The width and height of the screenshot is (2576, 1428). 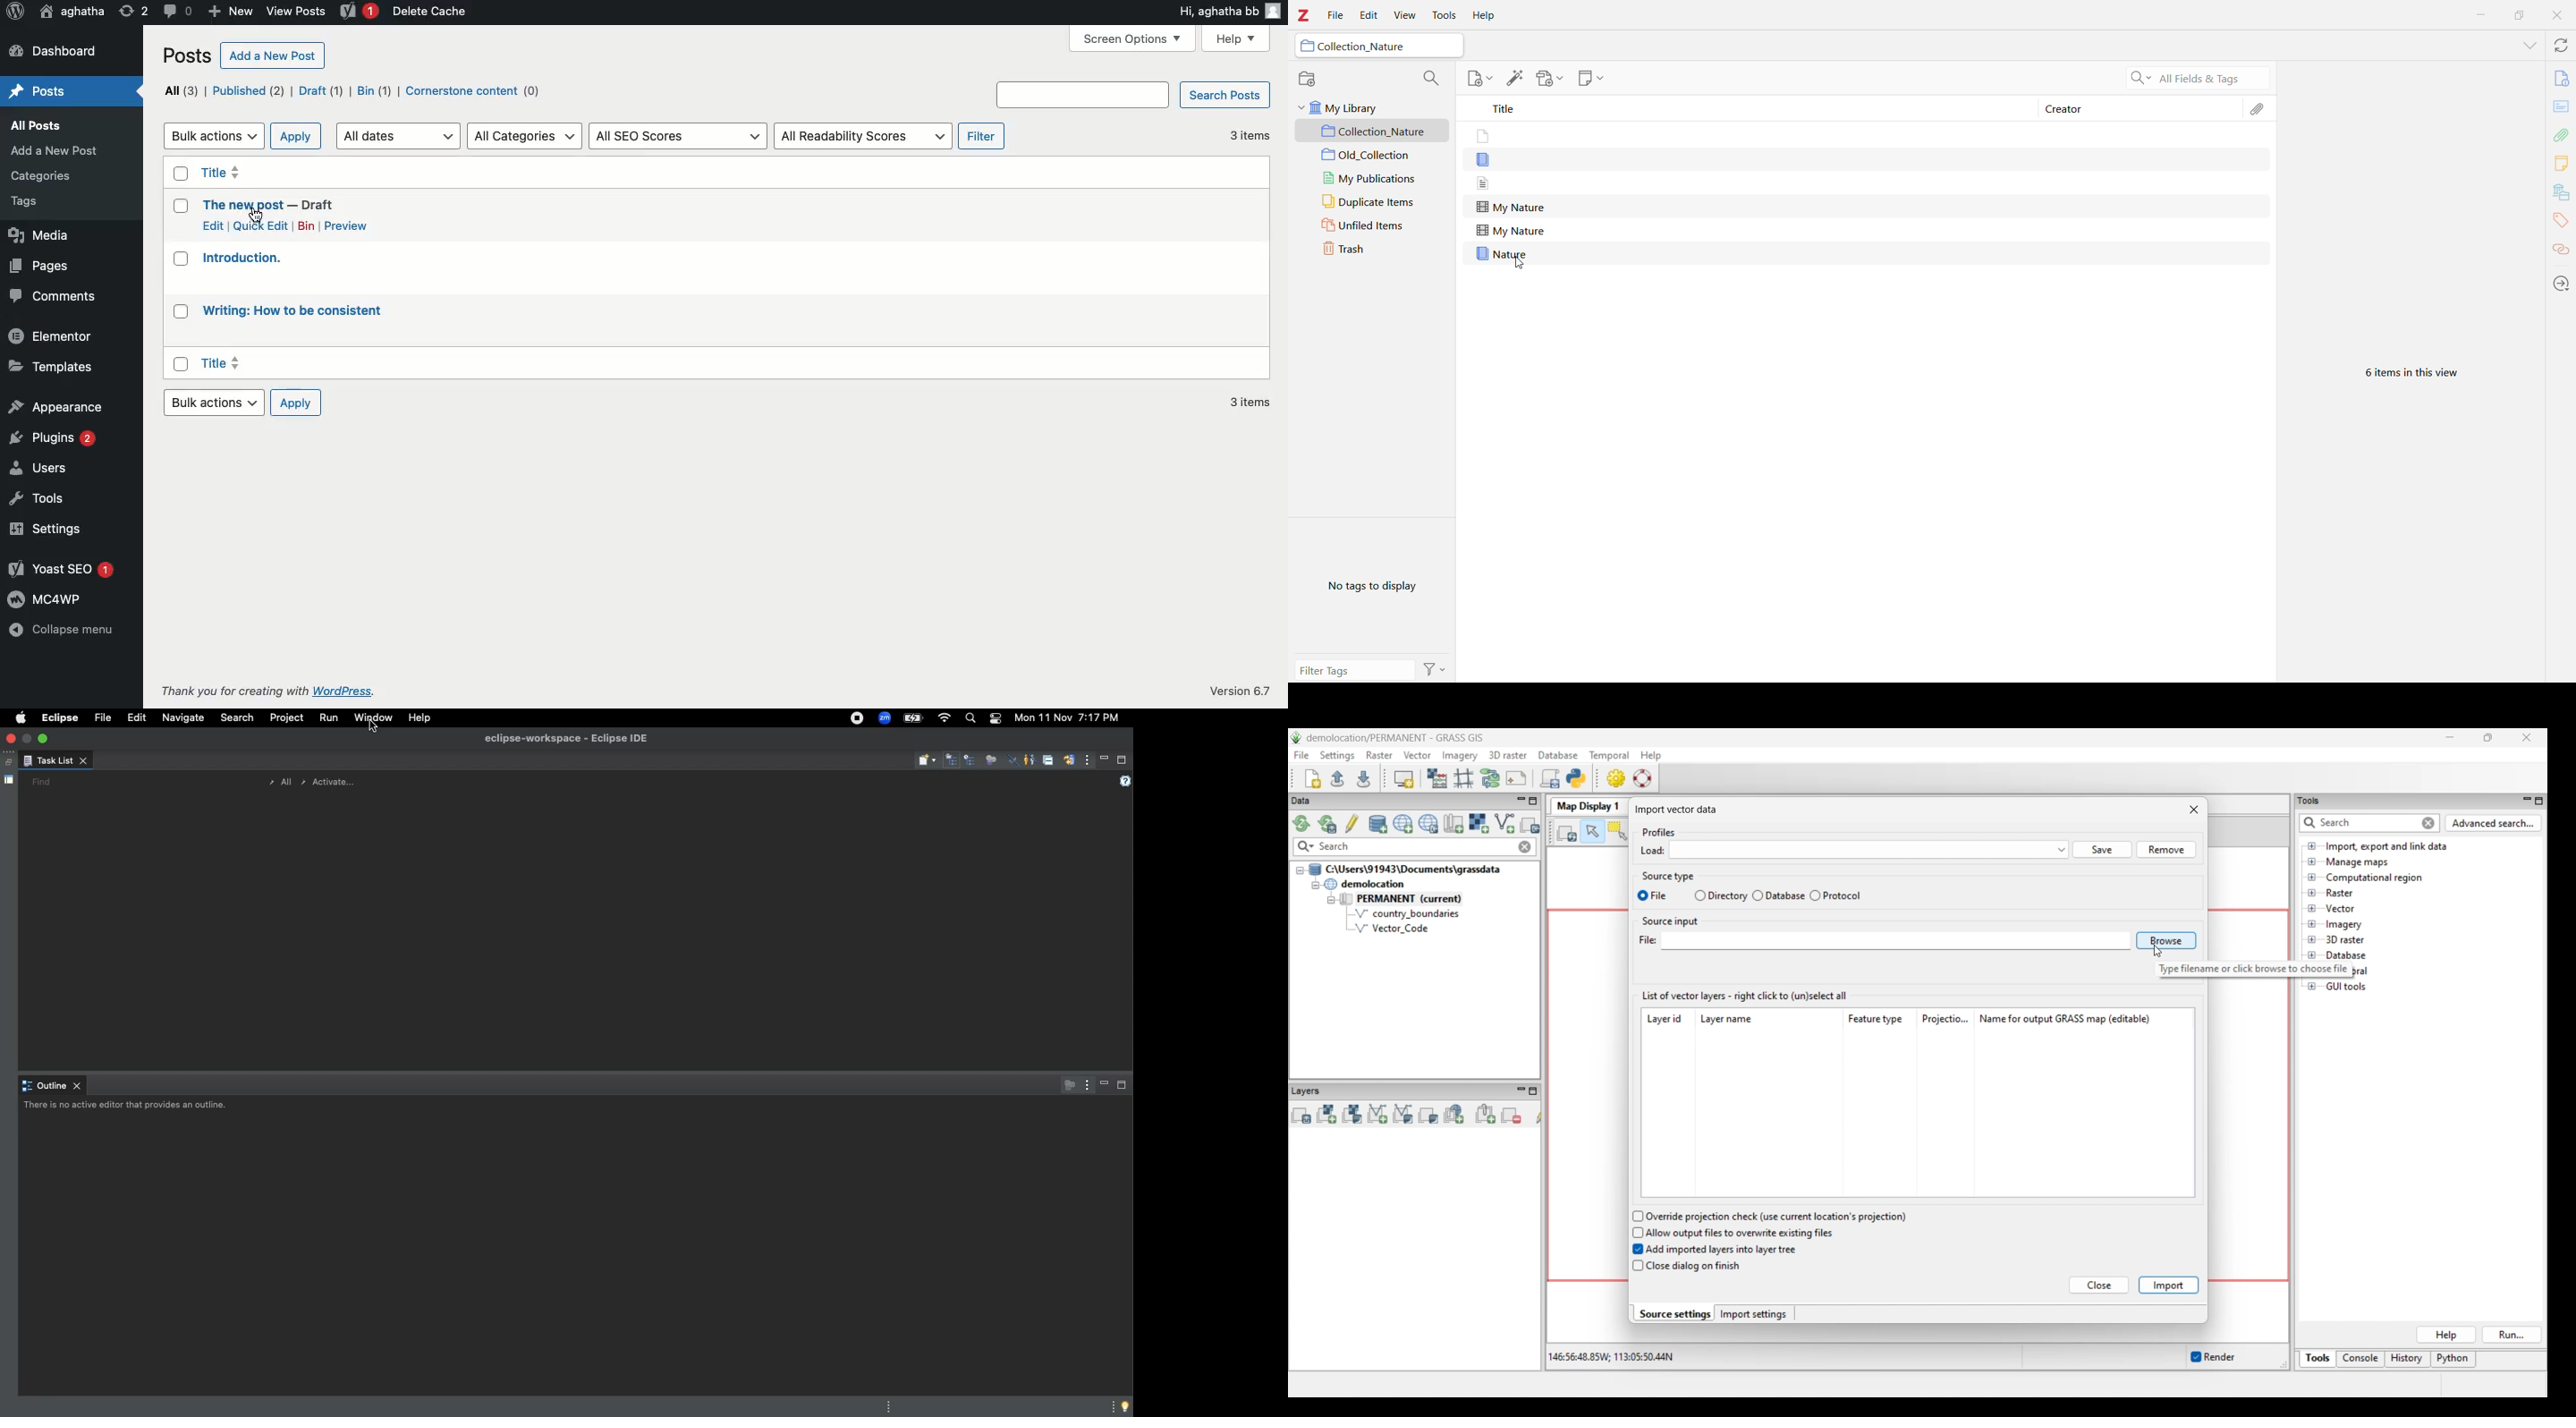 What do you see at coordinates (885, 718) in the screenshot?
I see `Zoom` at bounding box center [885, 718].